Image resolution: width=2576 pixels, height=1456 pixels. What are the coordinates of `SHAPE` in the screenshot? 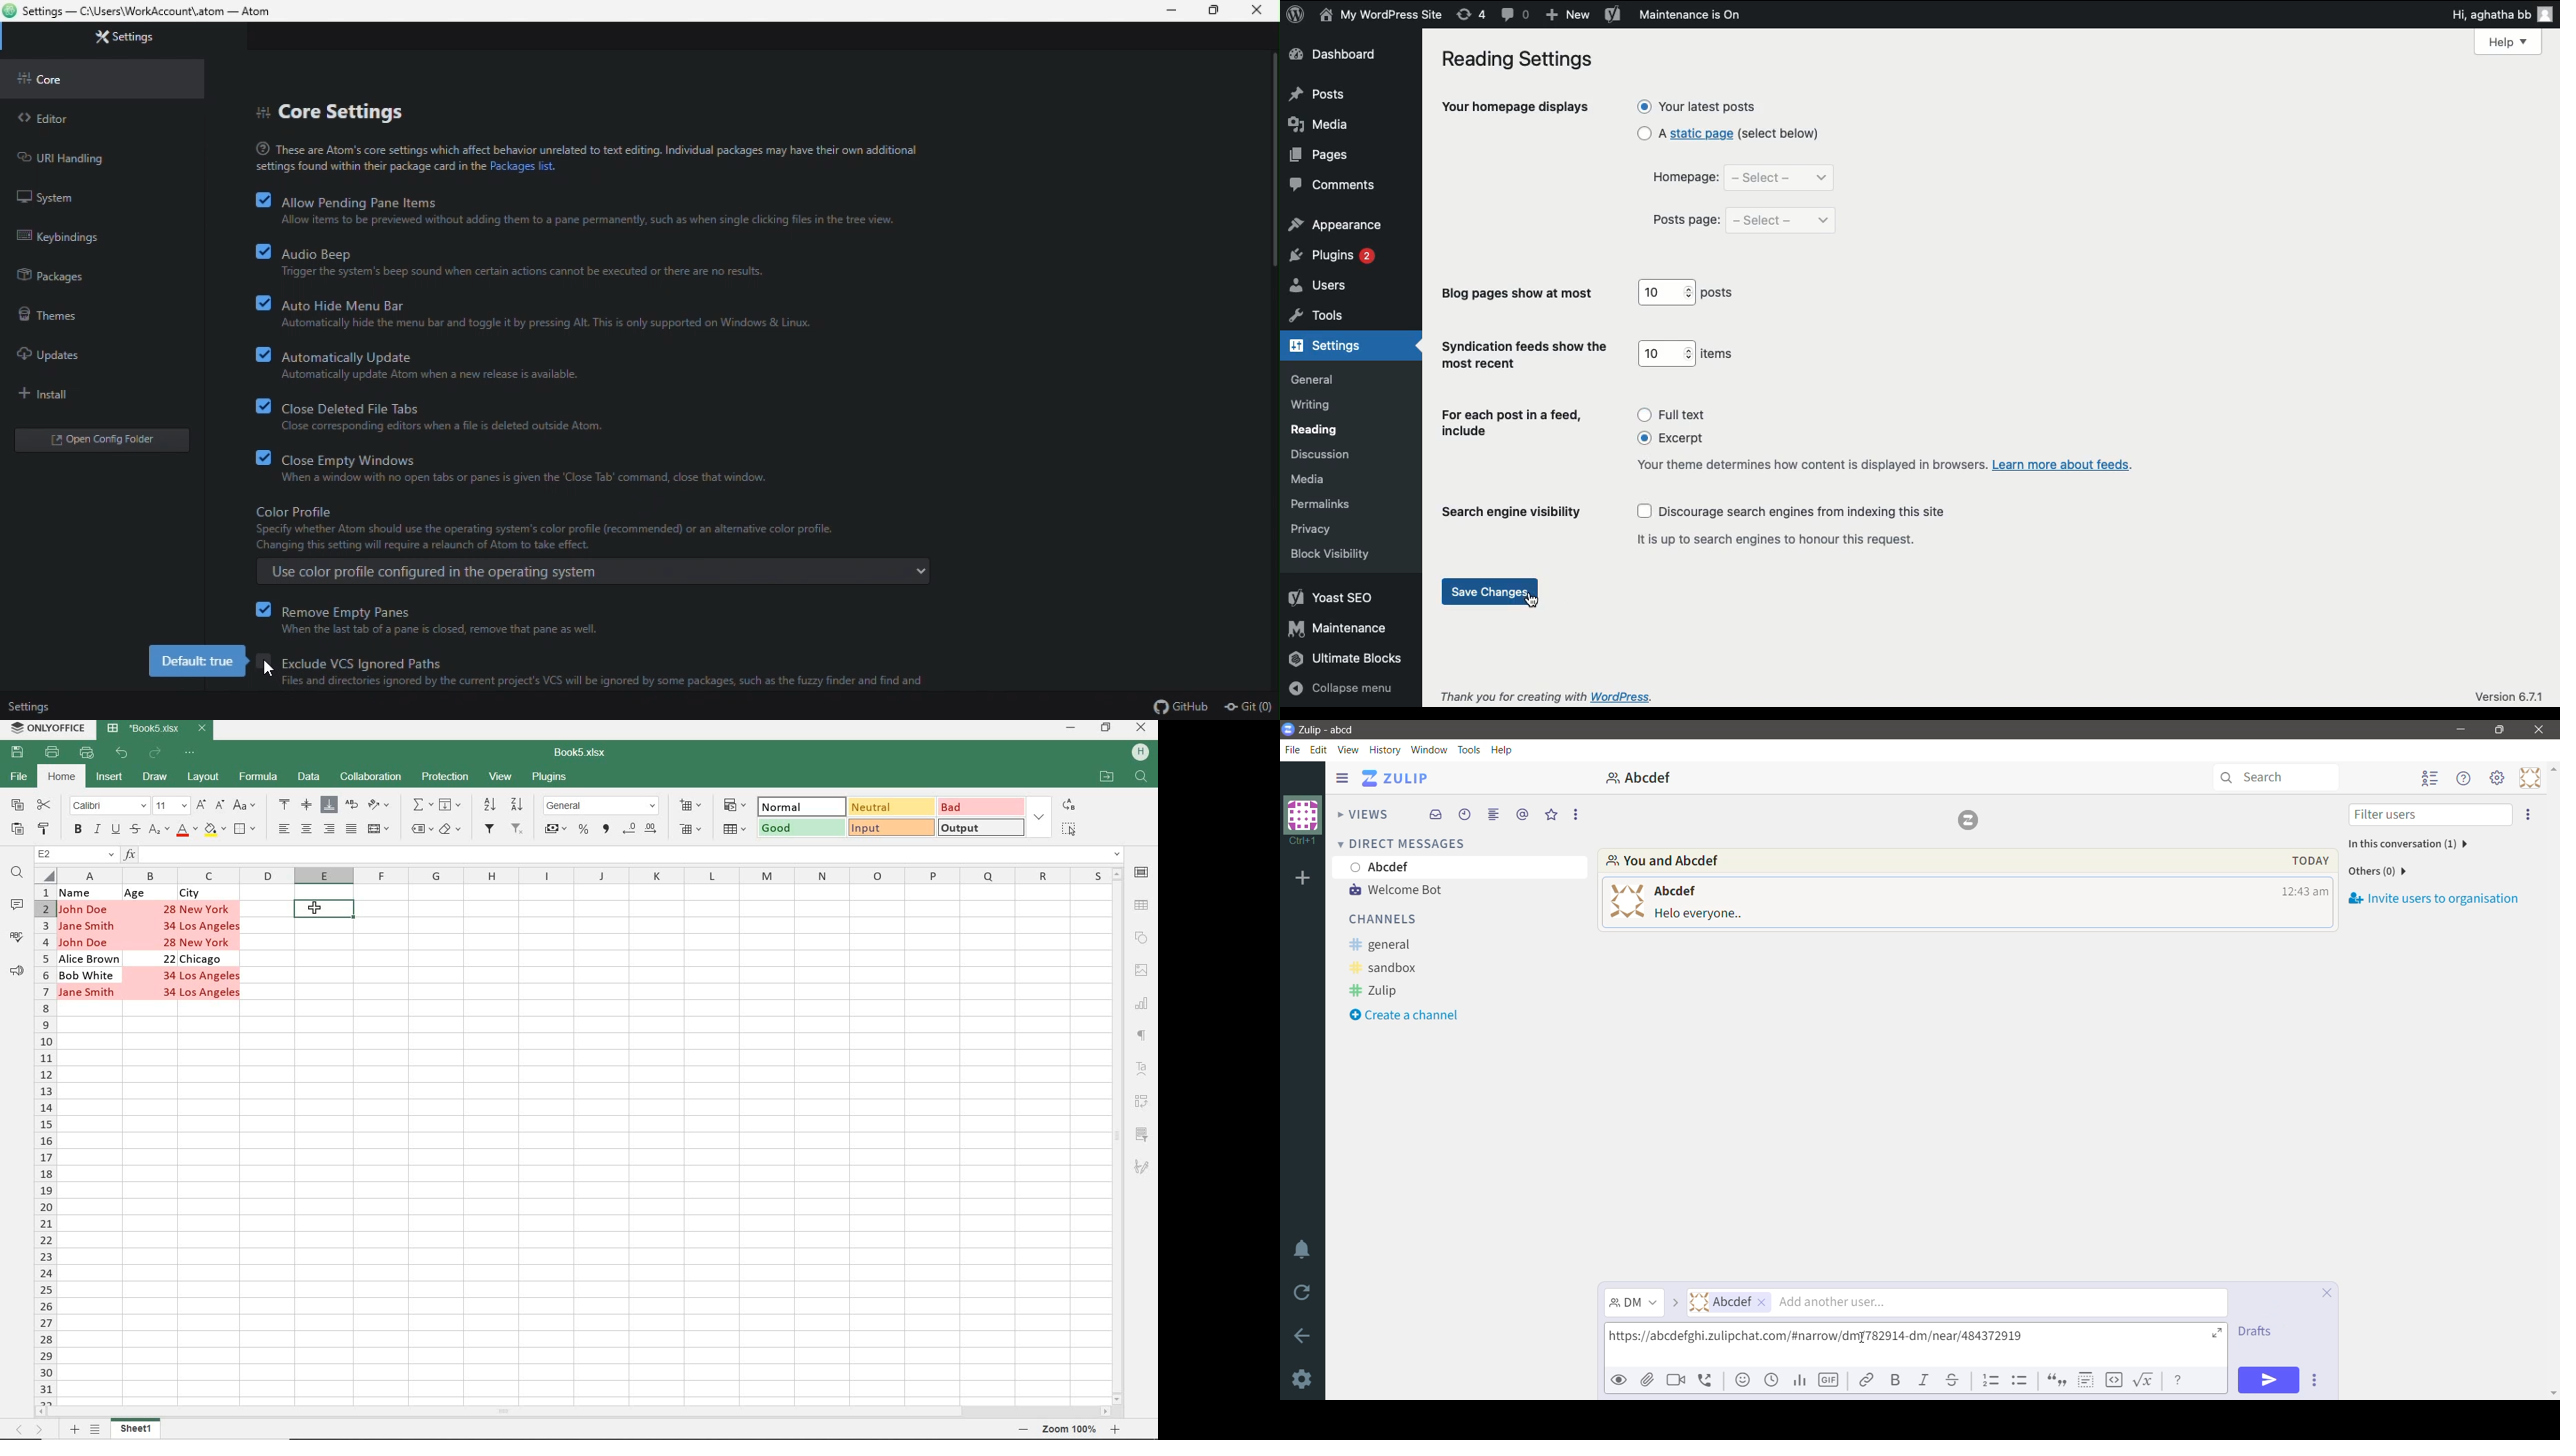 It's located at (1141, 937).